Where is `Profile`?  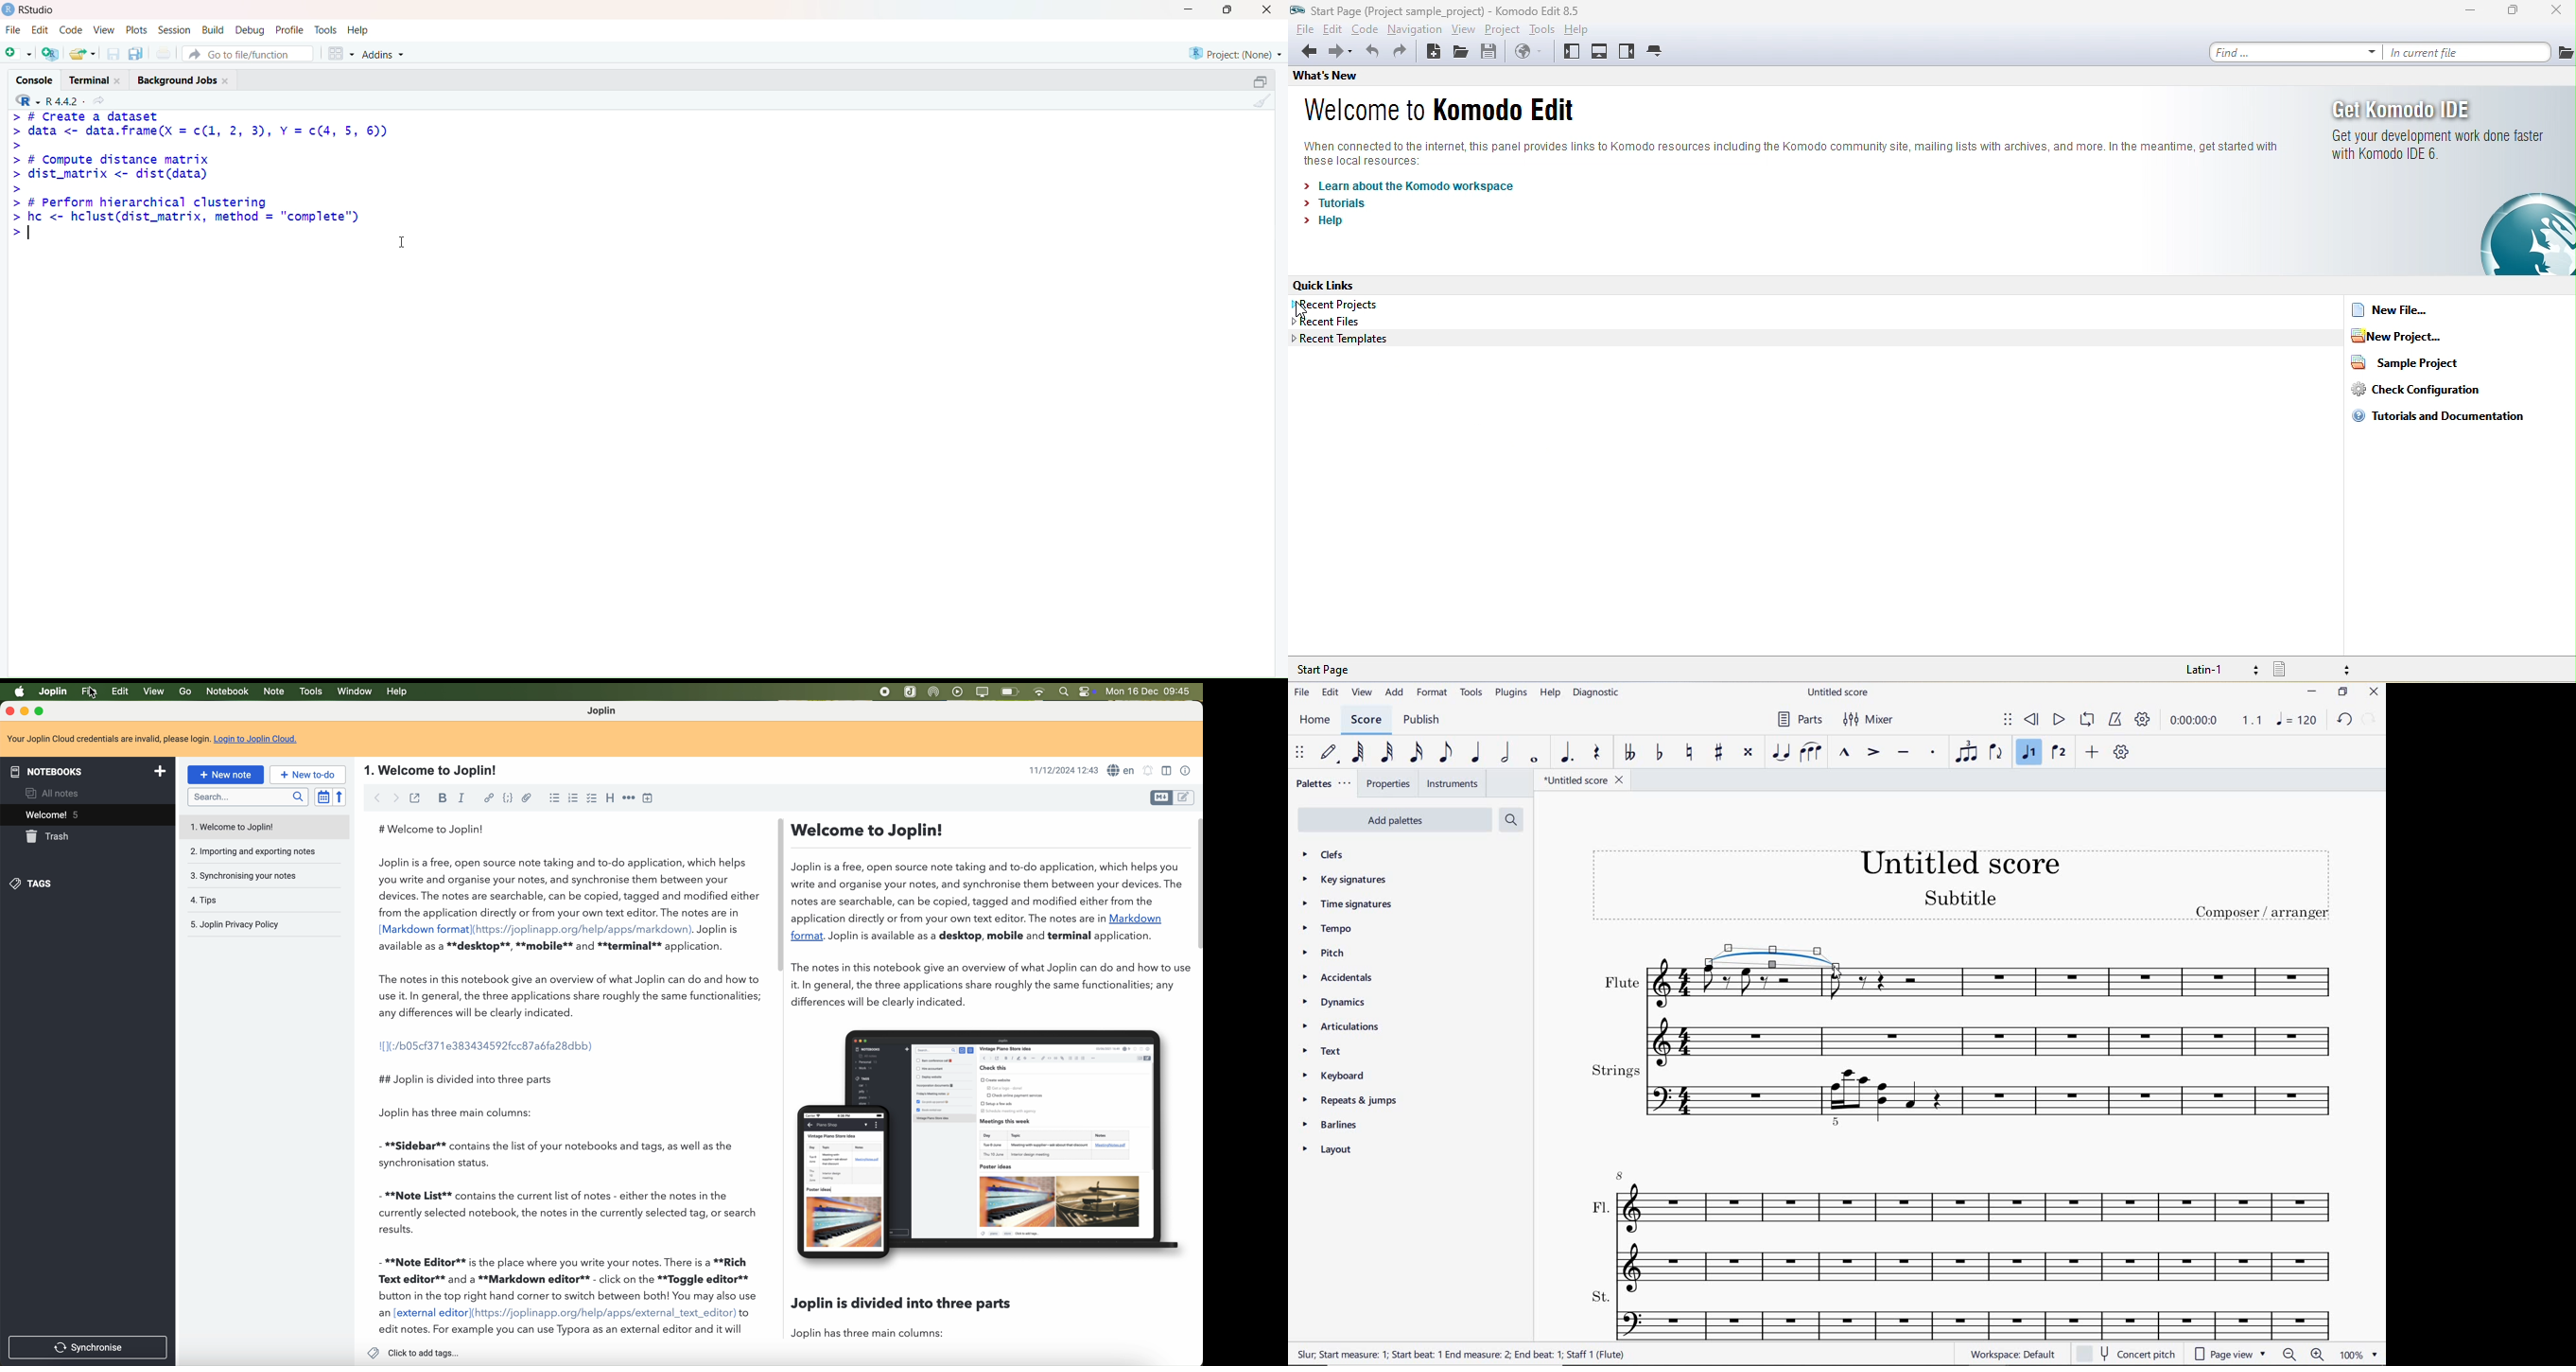
Profile is located at coordinates (288, 30).